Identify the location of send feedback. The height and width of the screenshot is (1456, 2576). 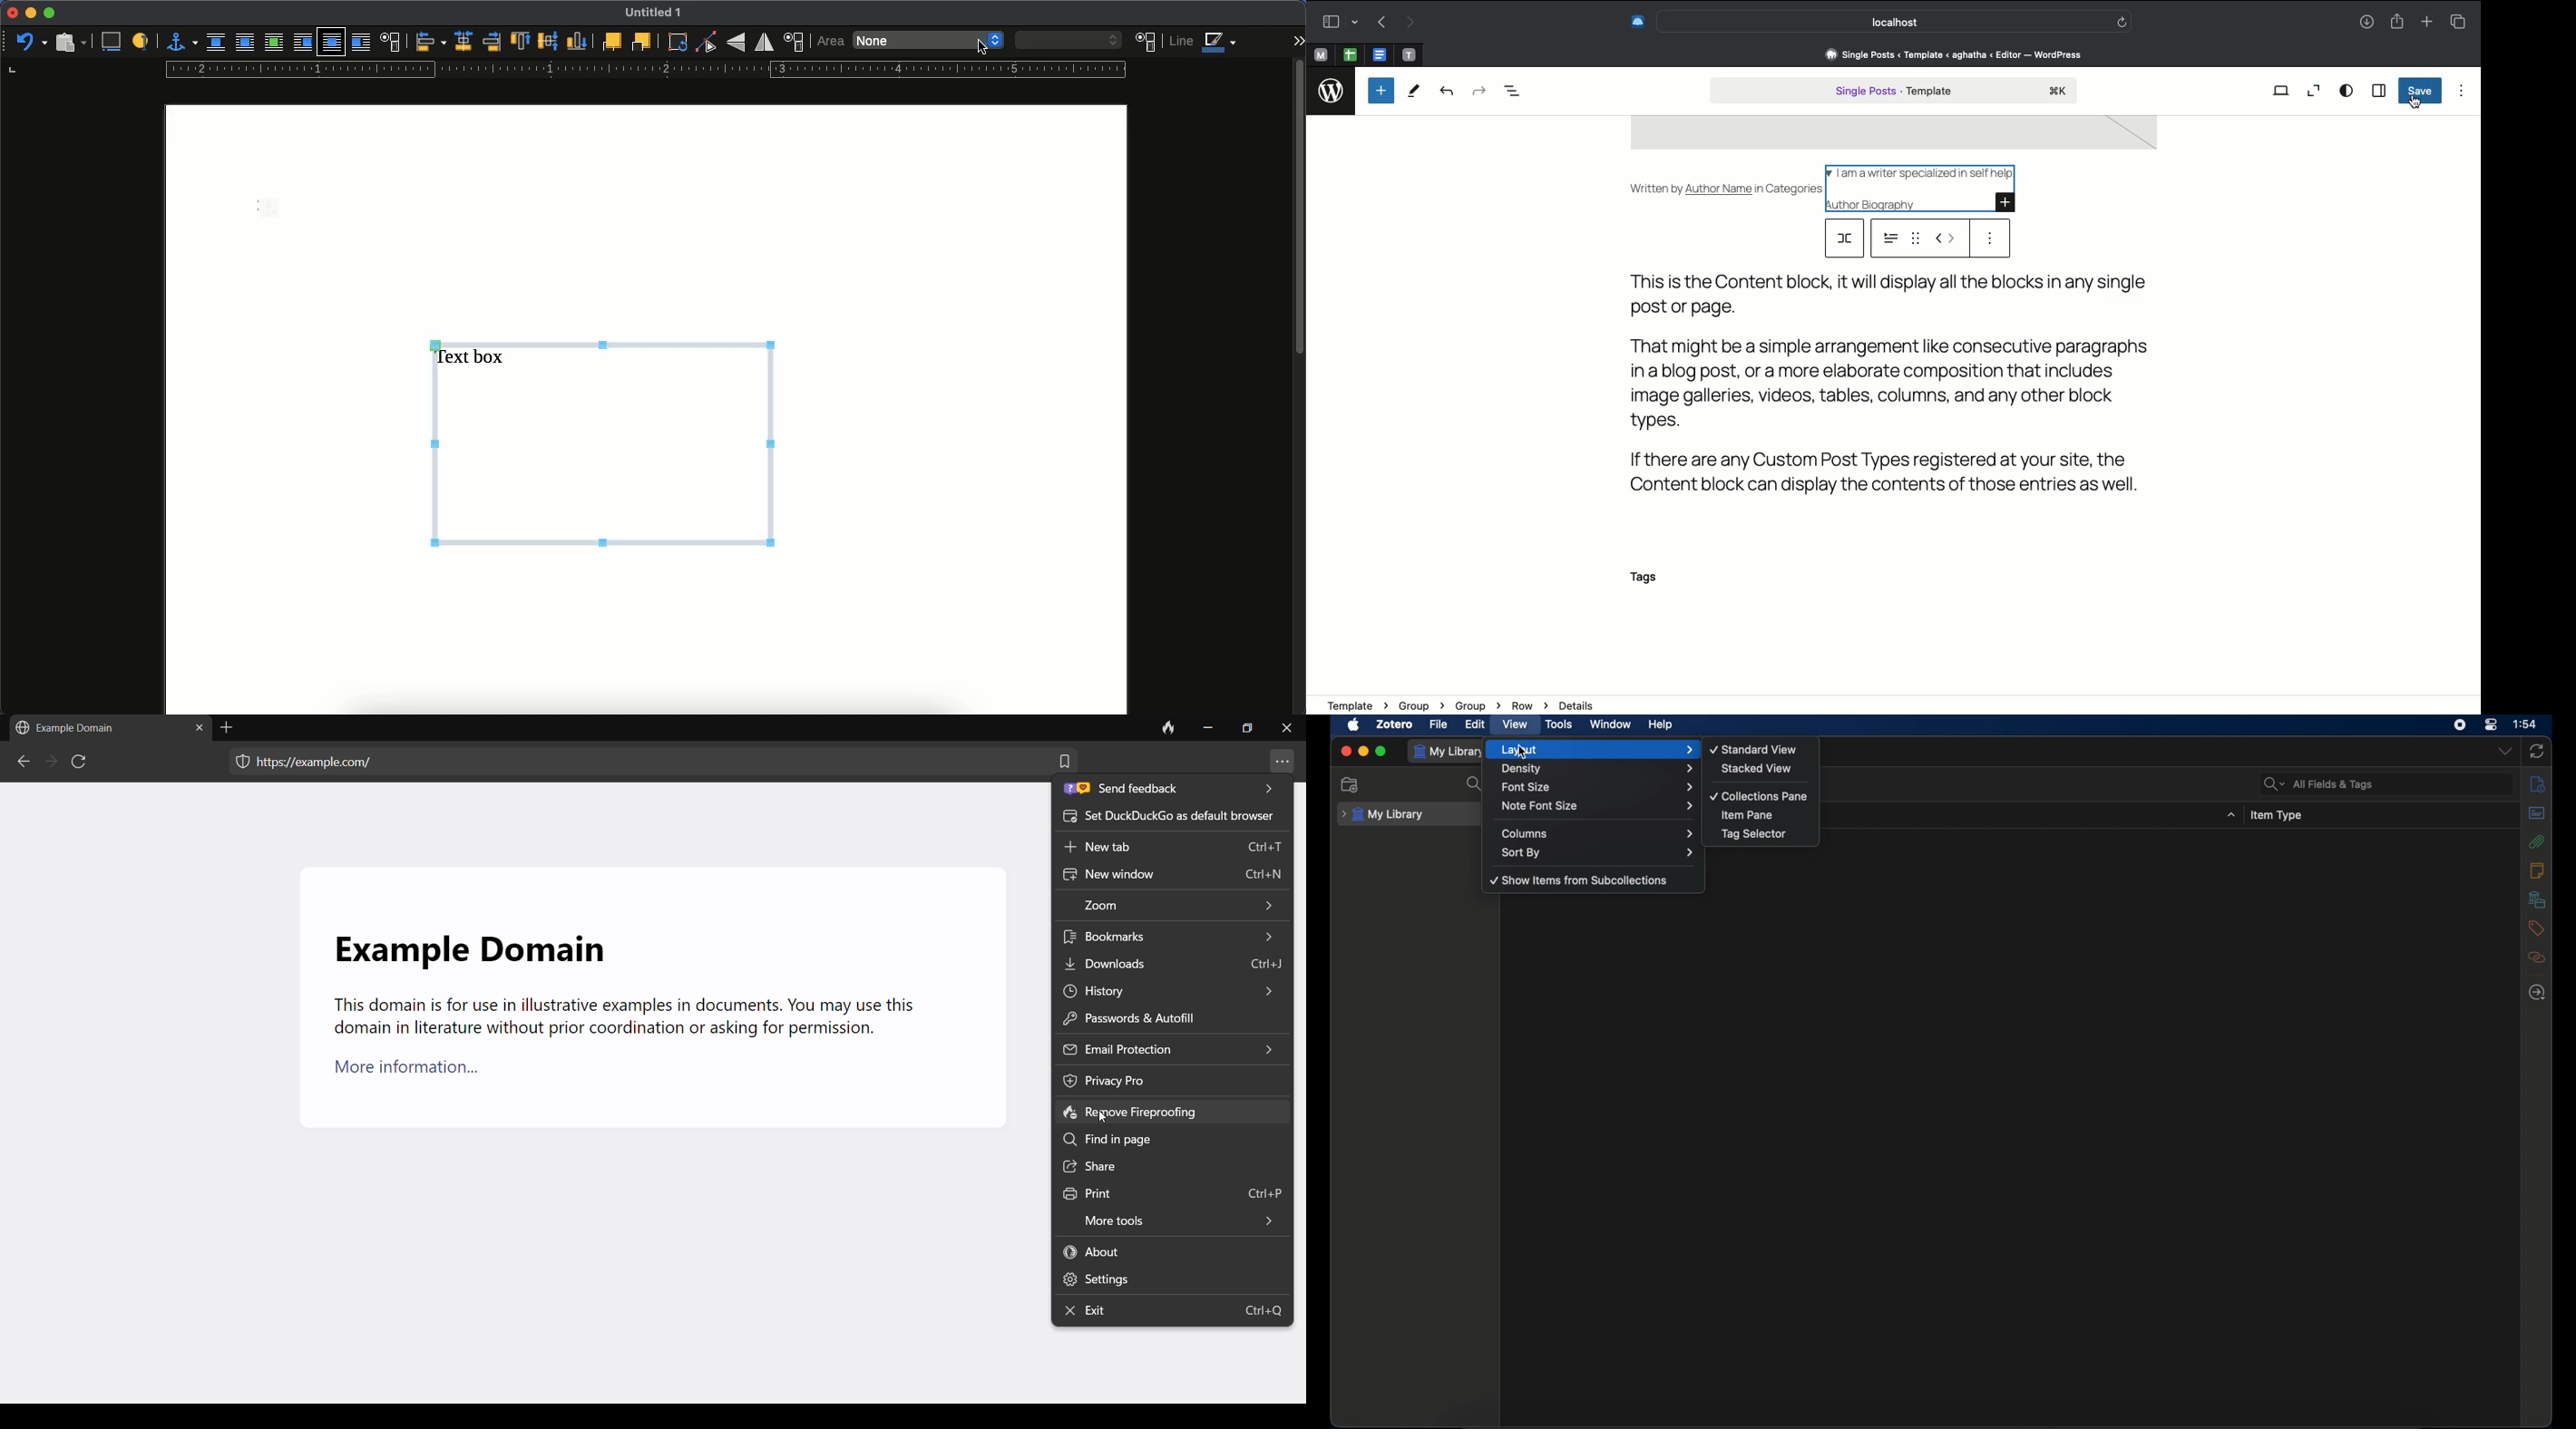
(1170, 792).